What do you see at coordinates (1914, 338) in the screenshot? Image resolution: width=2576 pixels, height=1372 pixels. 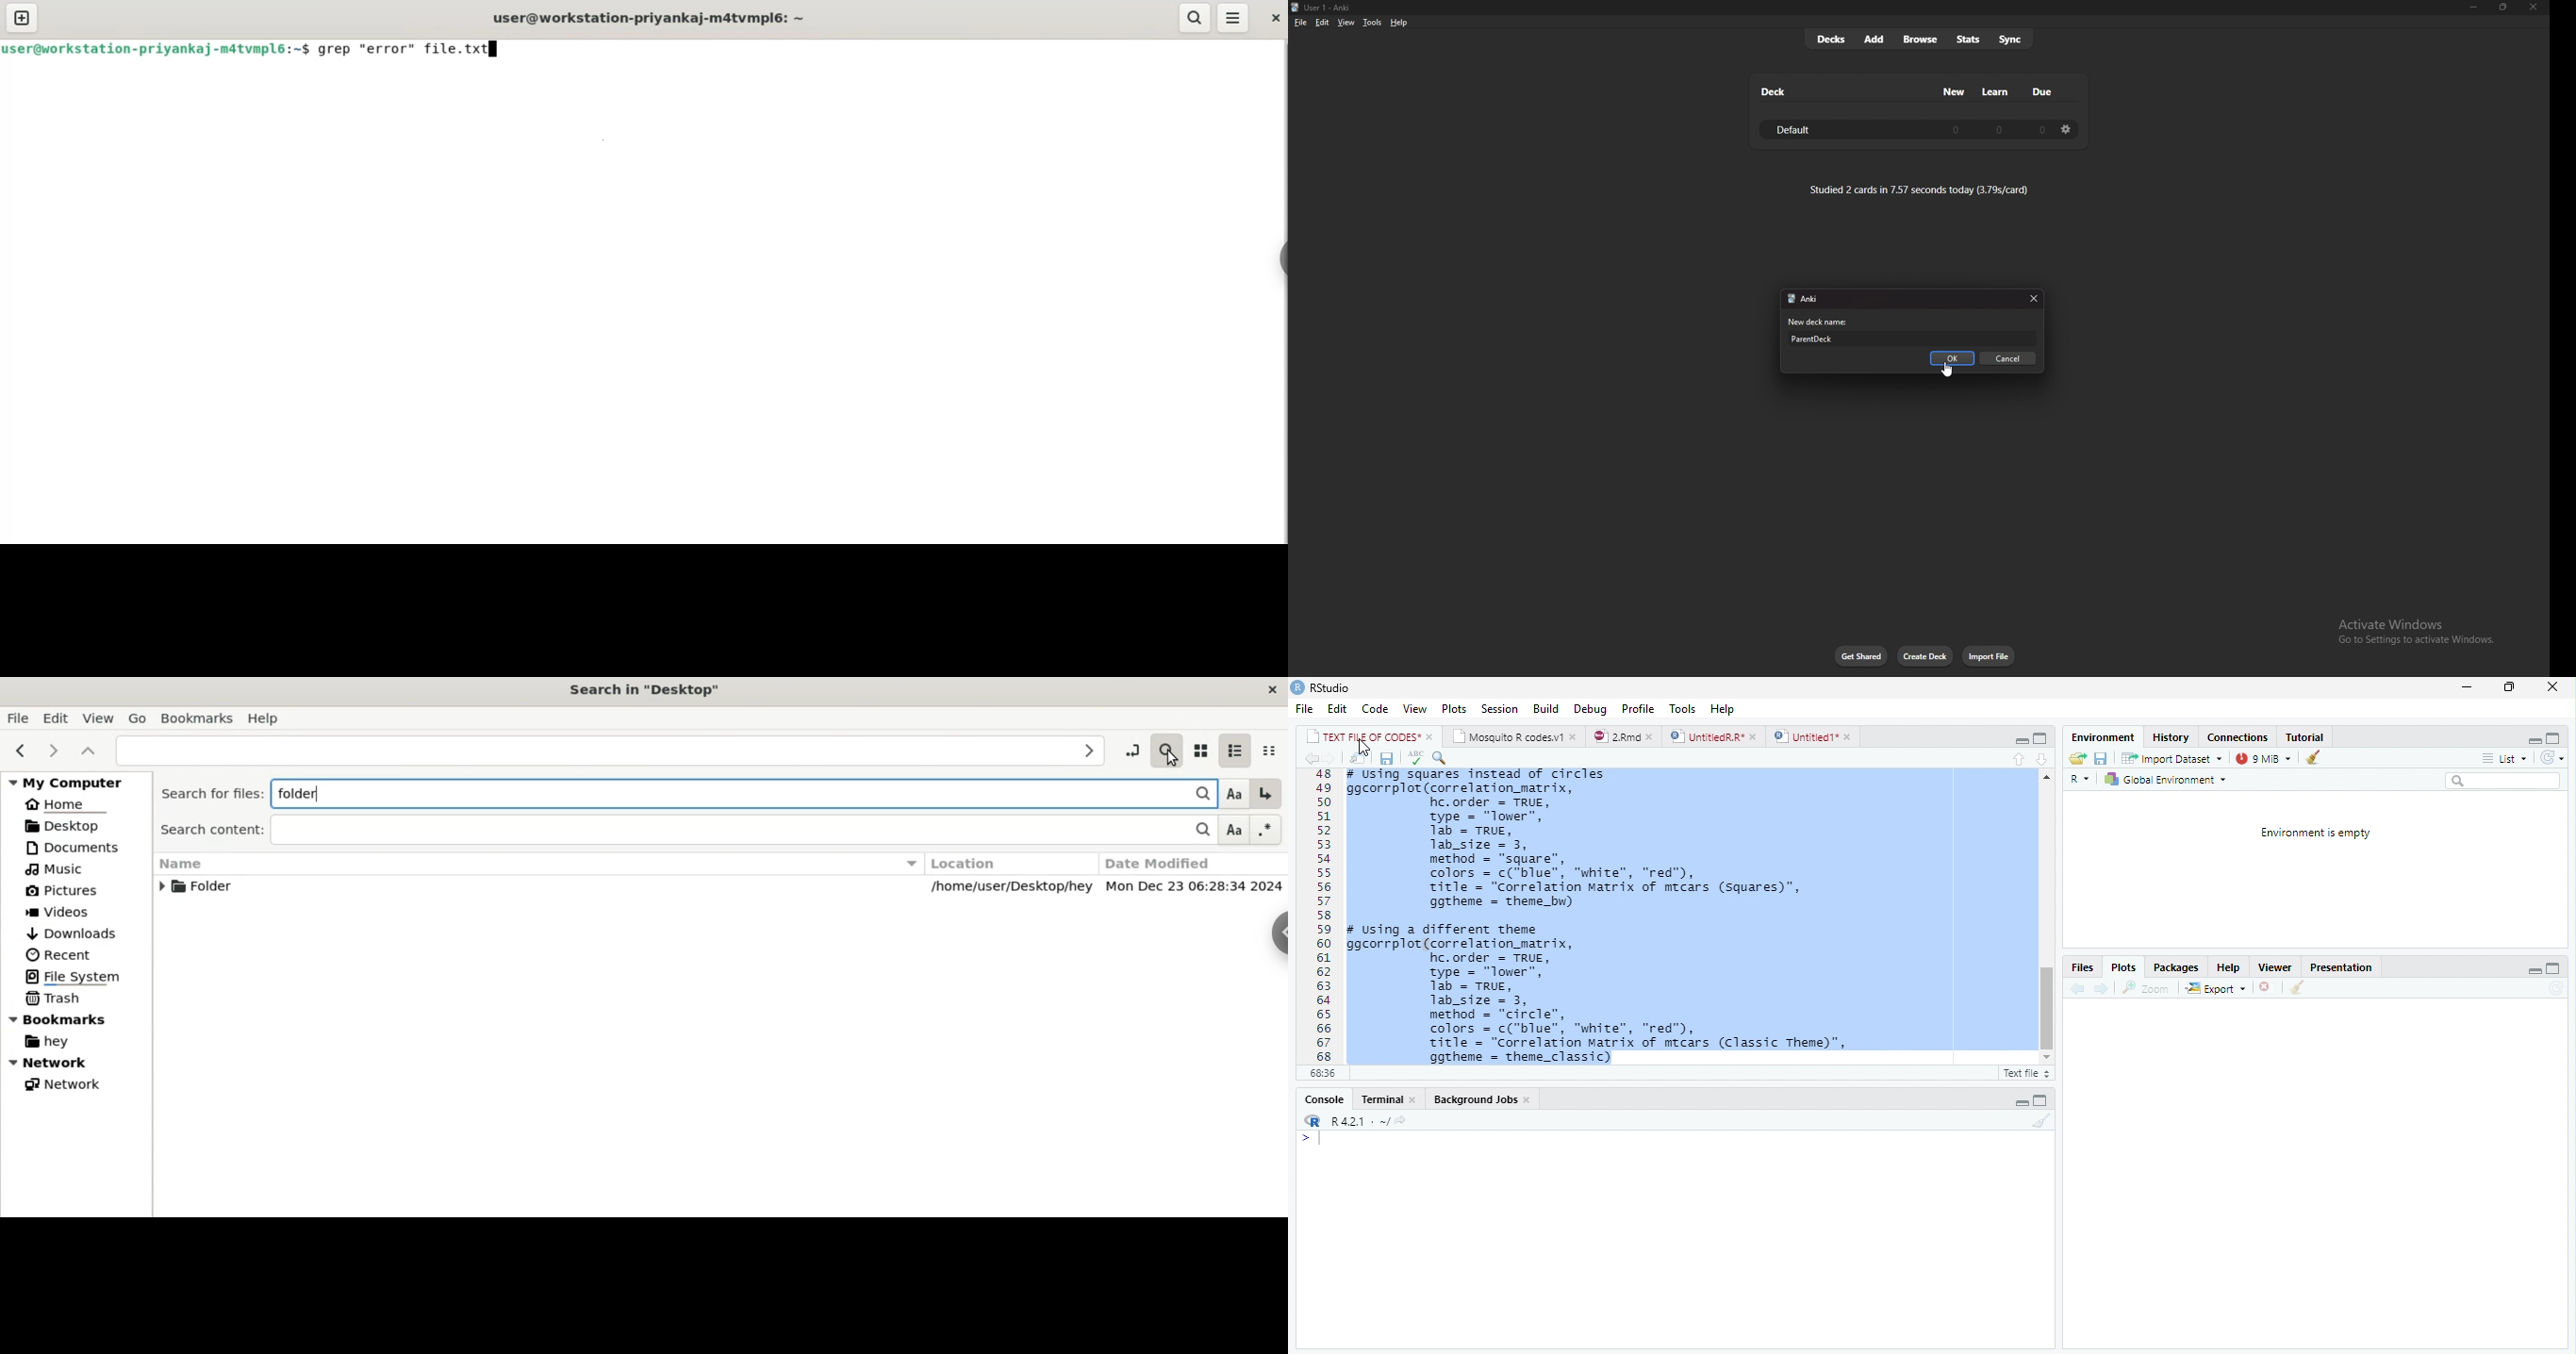 I see `ParentDeck` at bounding box center [1914, 338].